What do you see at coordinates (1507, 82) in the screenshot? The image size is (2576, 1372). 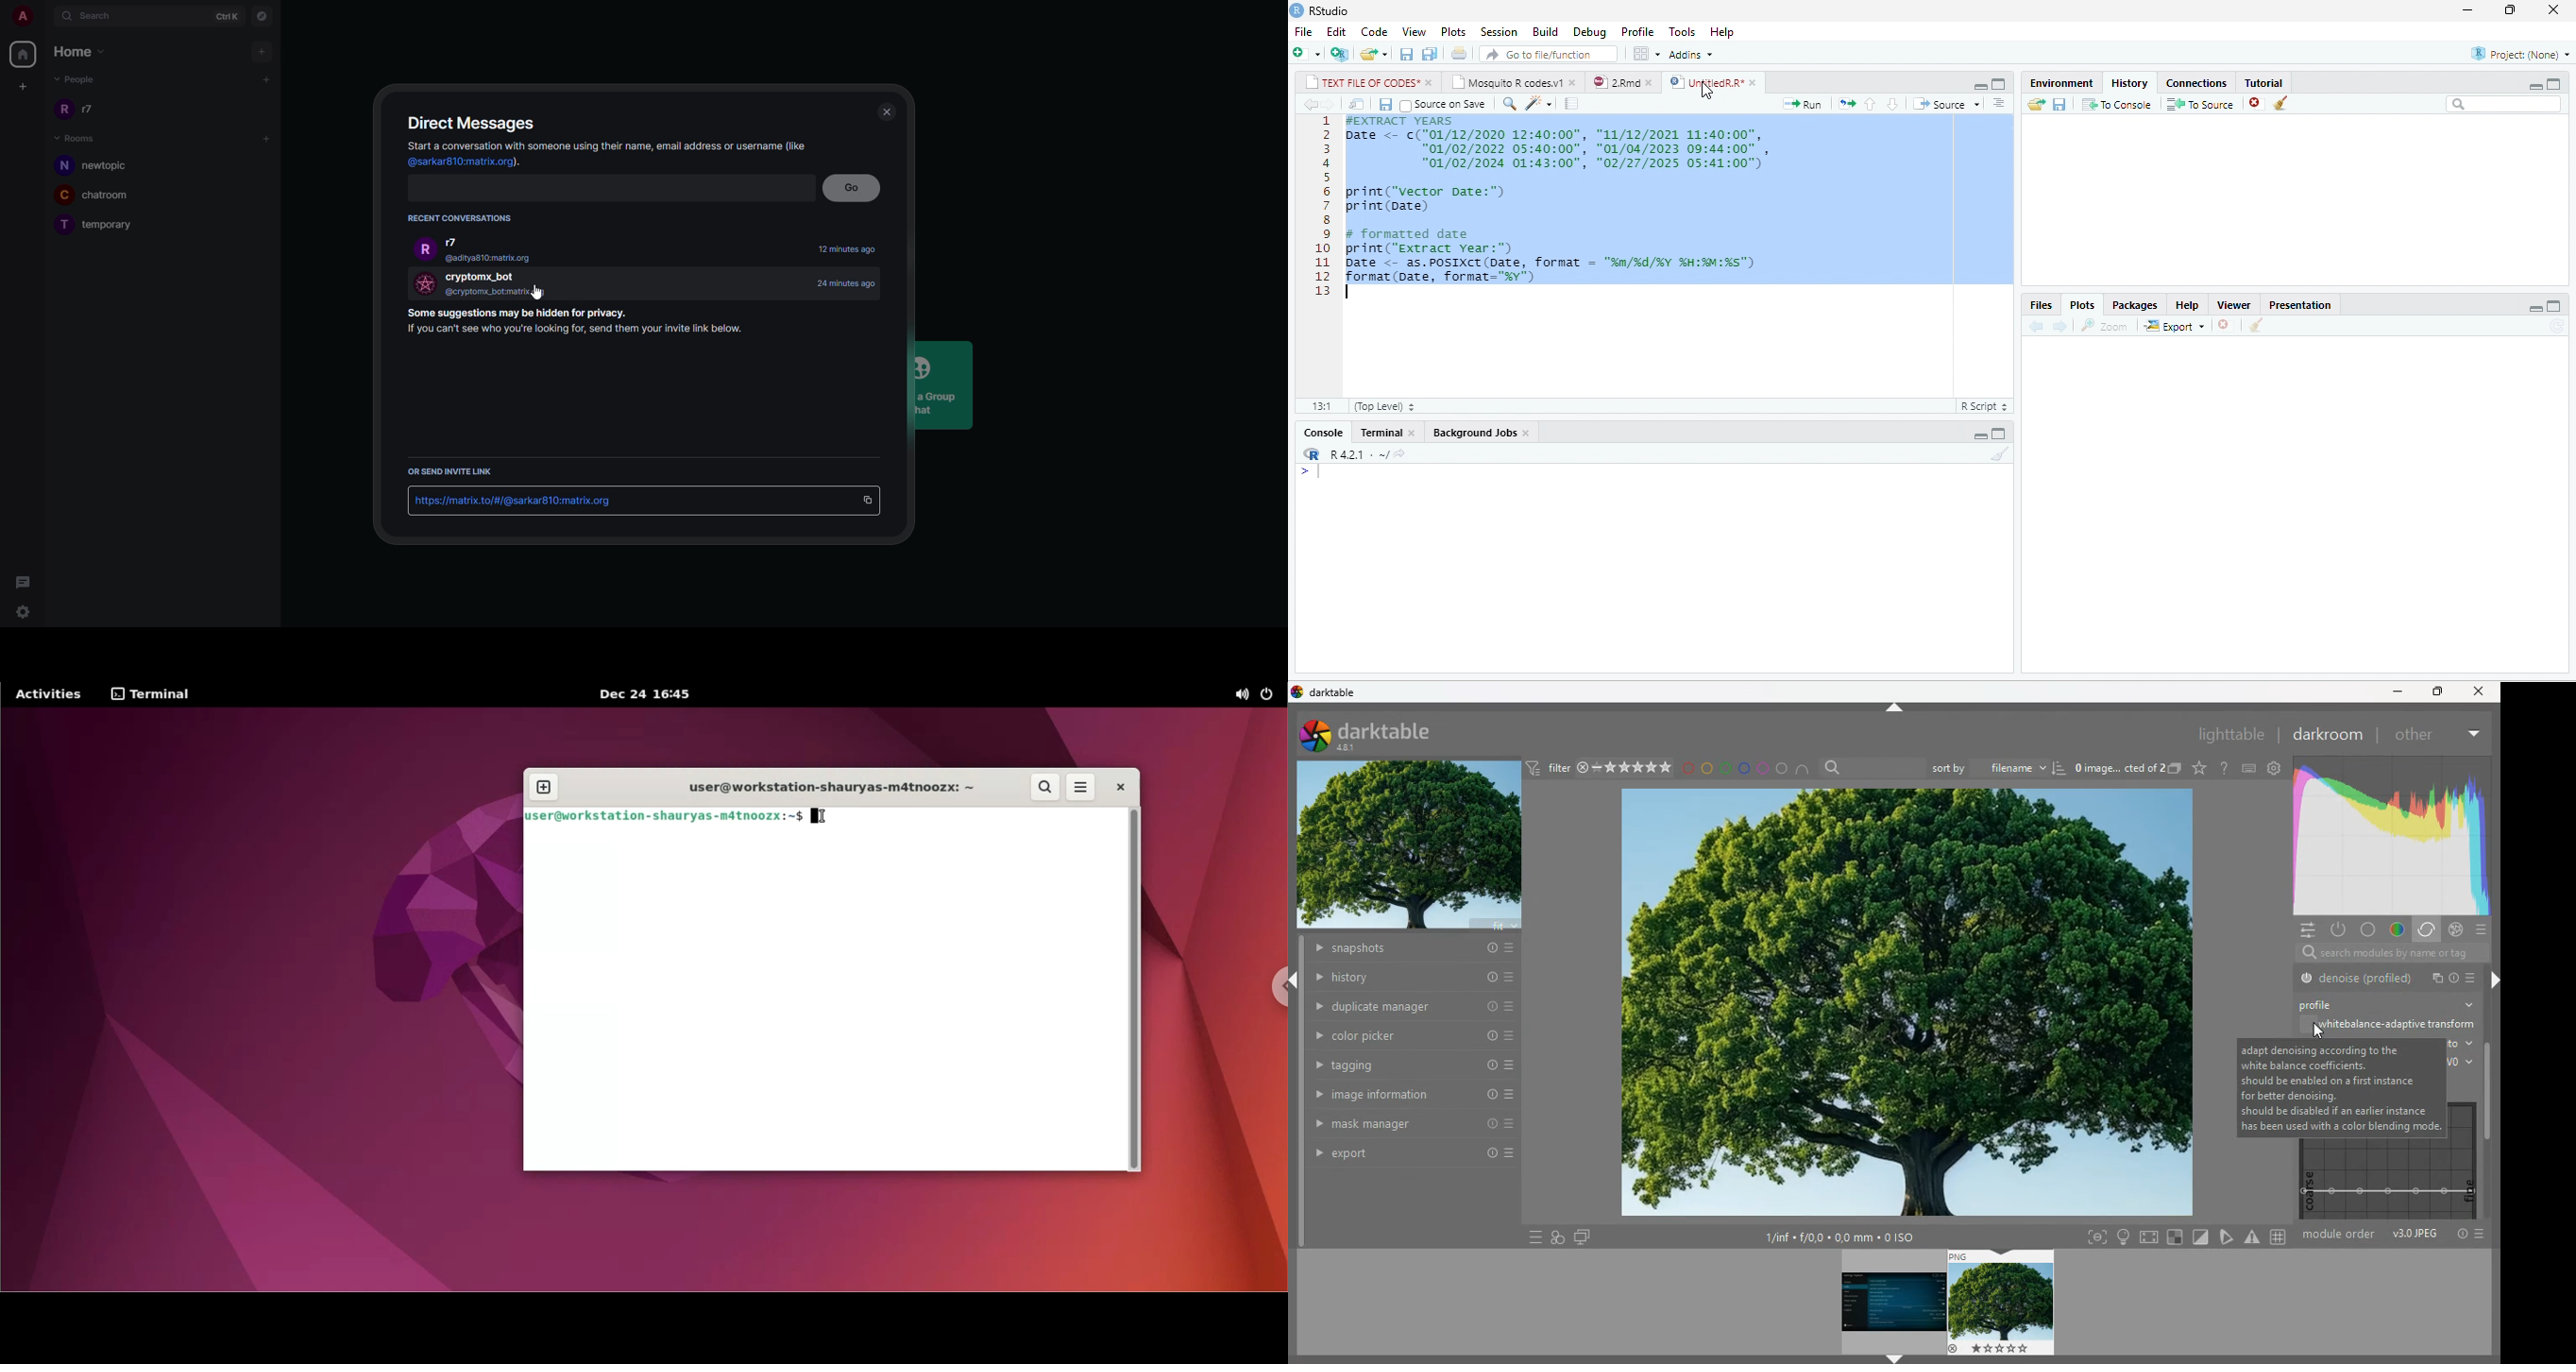 I see `Mosquito R codes.v1` at bounding box center [1507, 82].